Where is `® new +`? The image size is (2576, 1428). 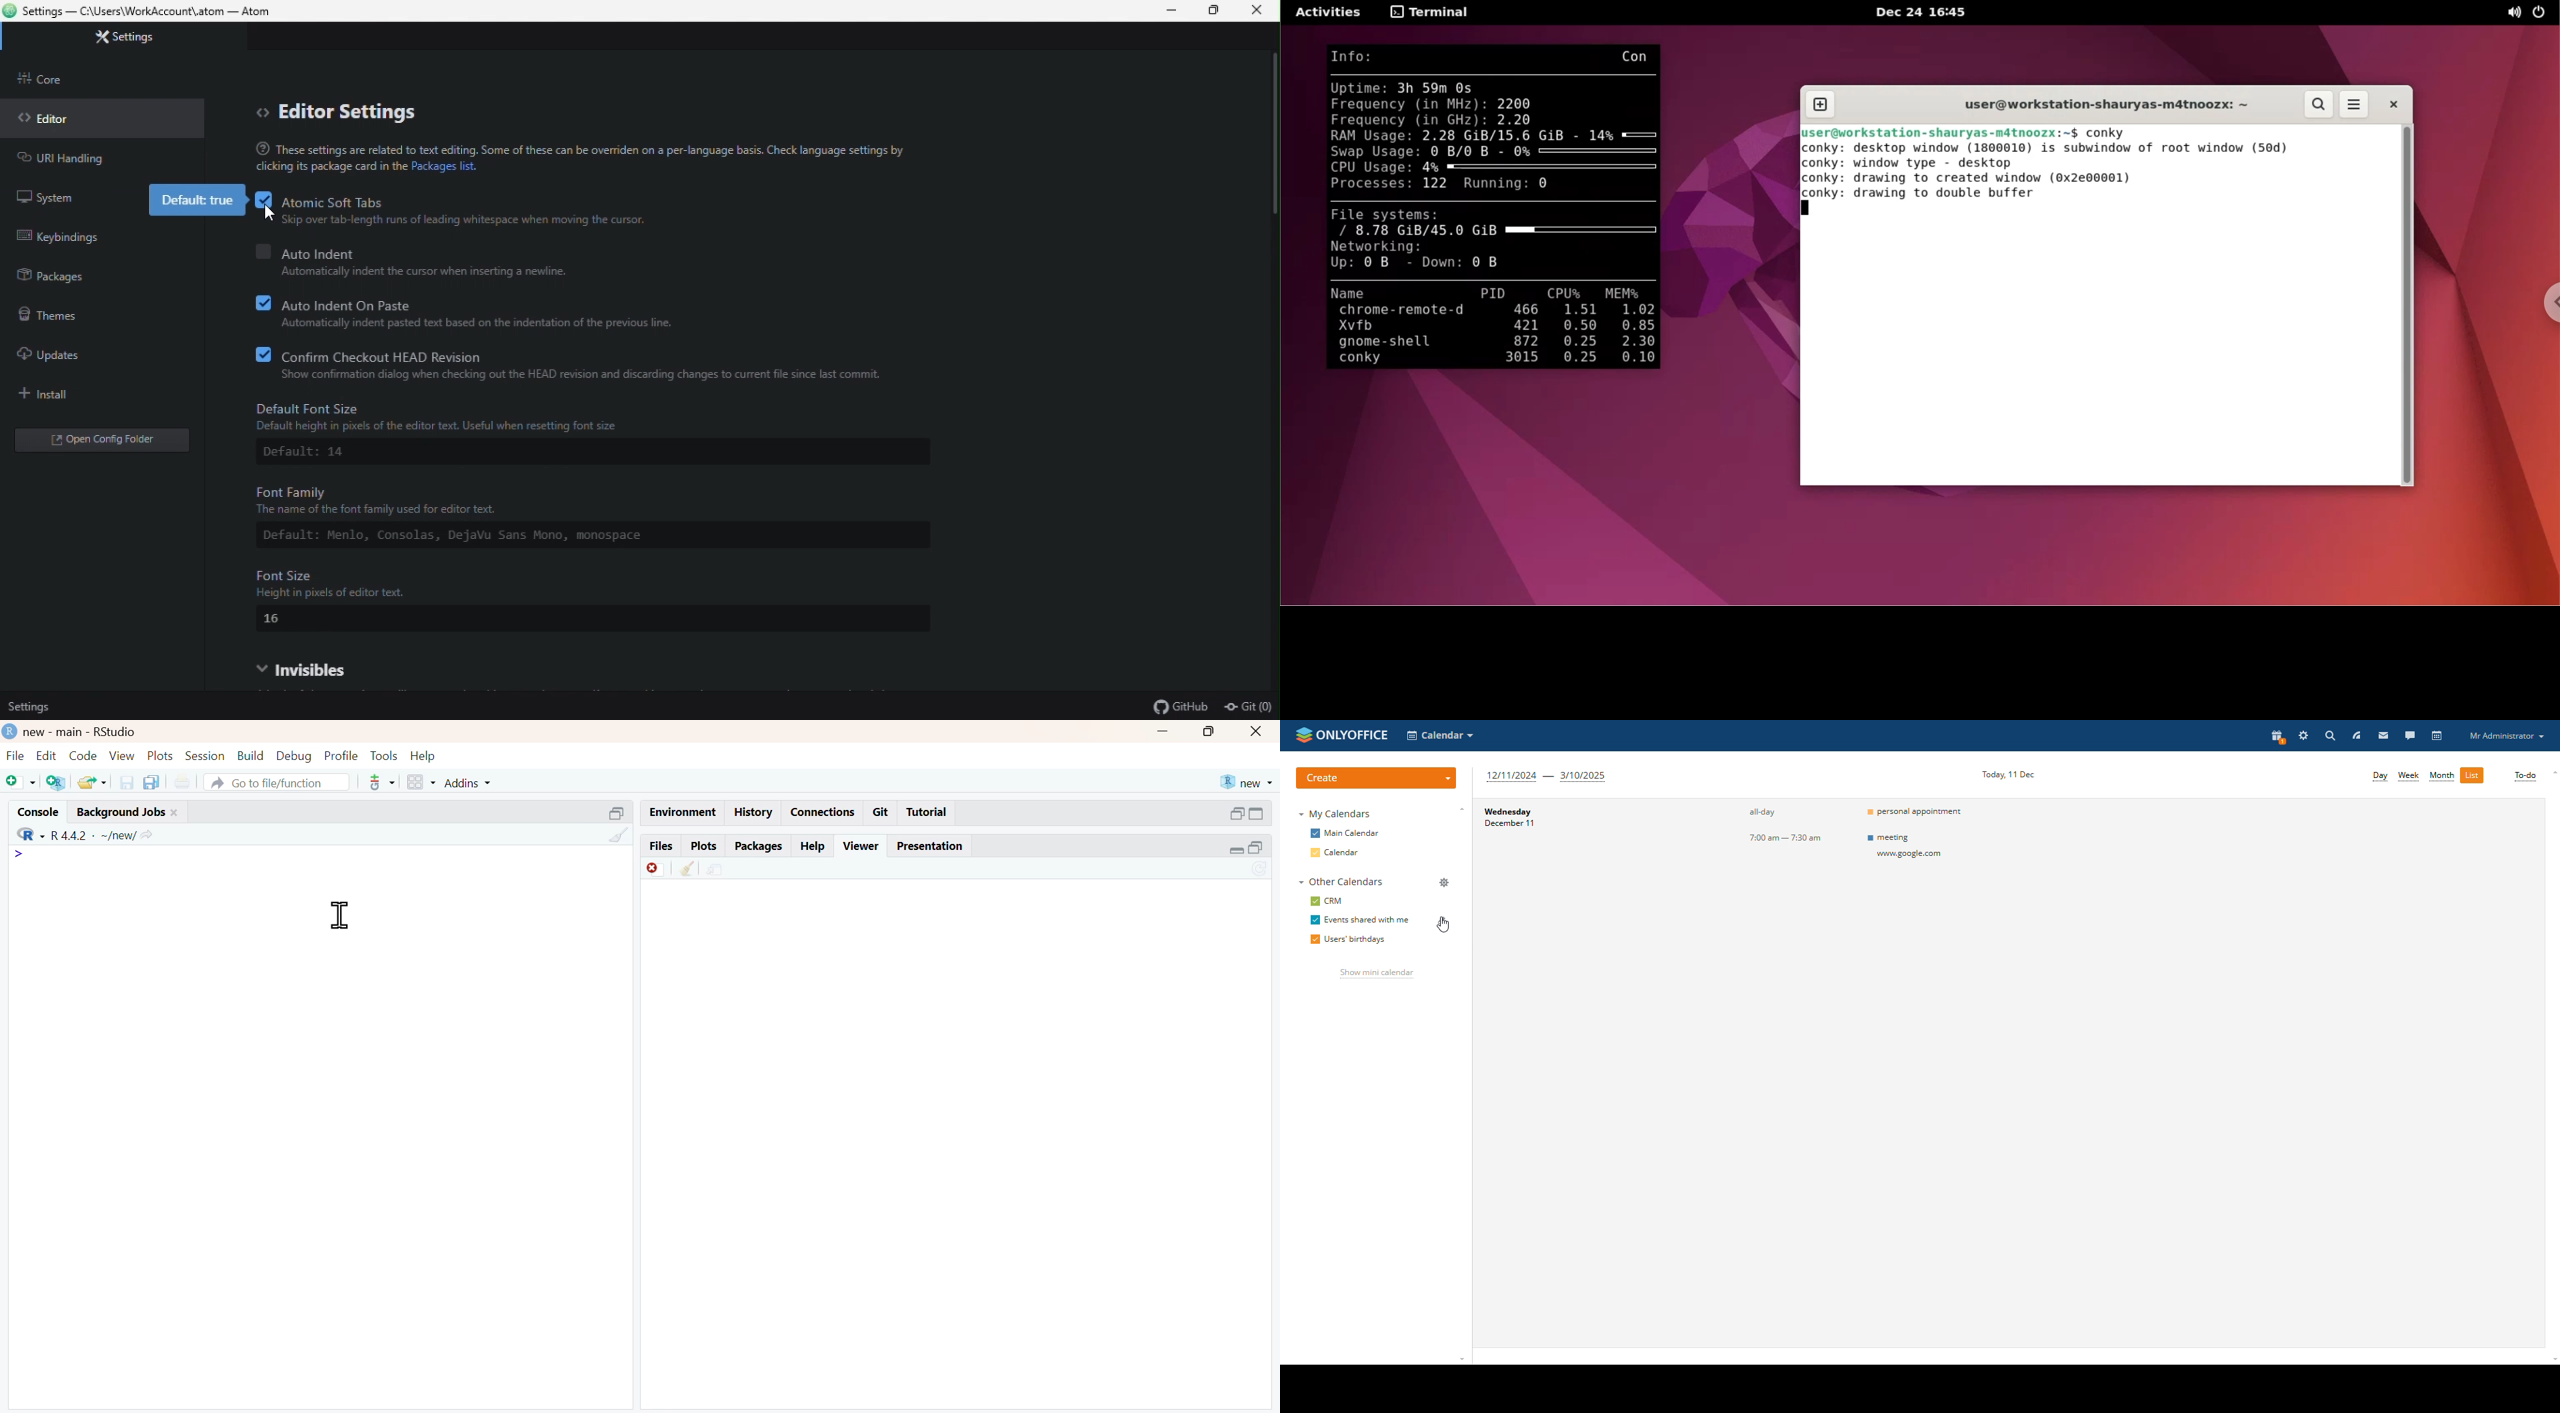 ® new + is located at coordinates (1249, 781).